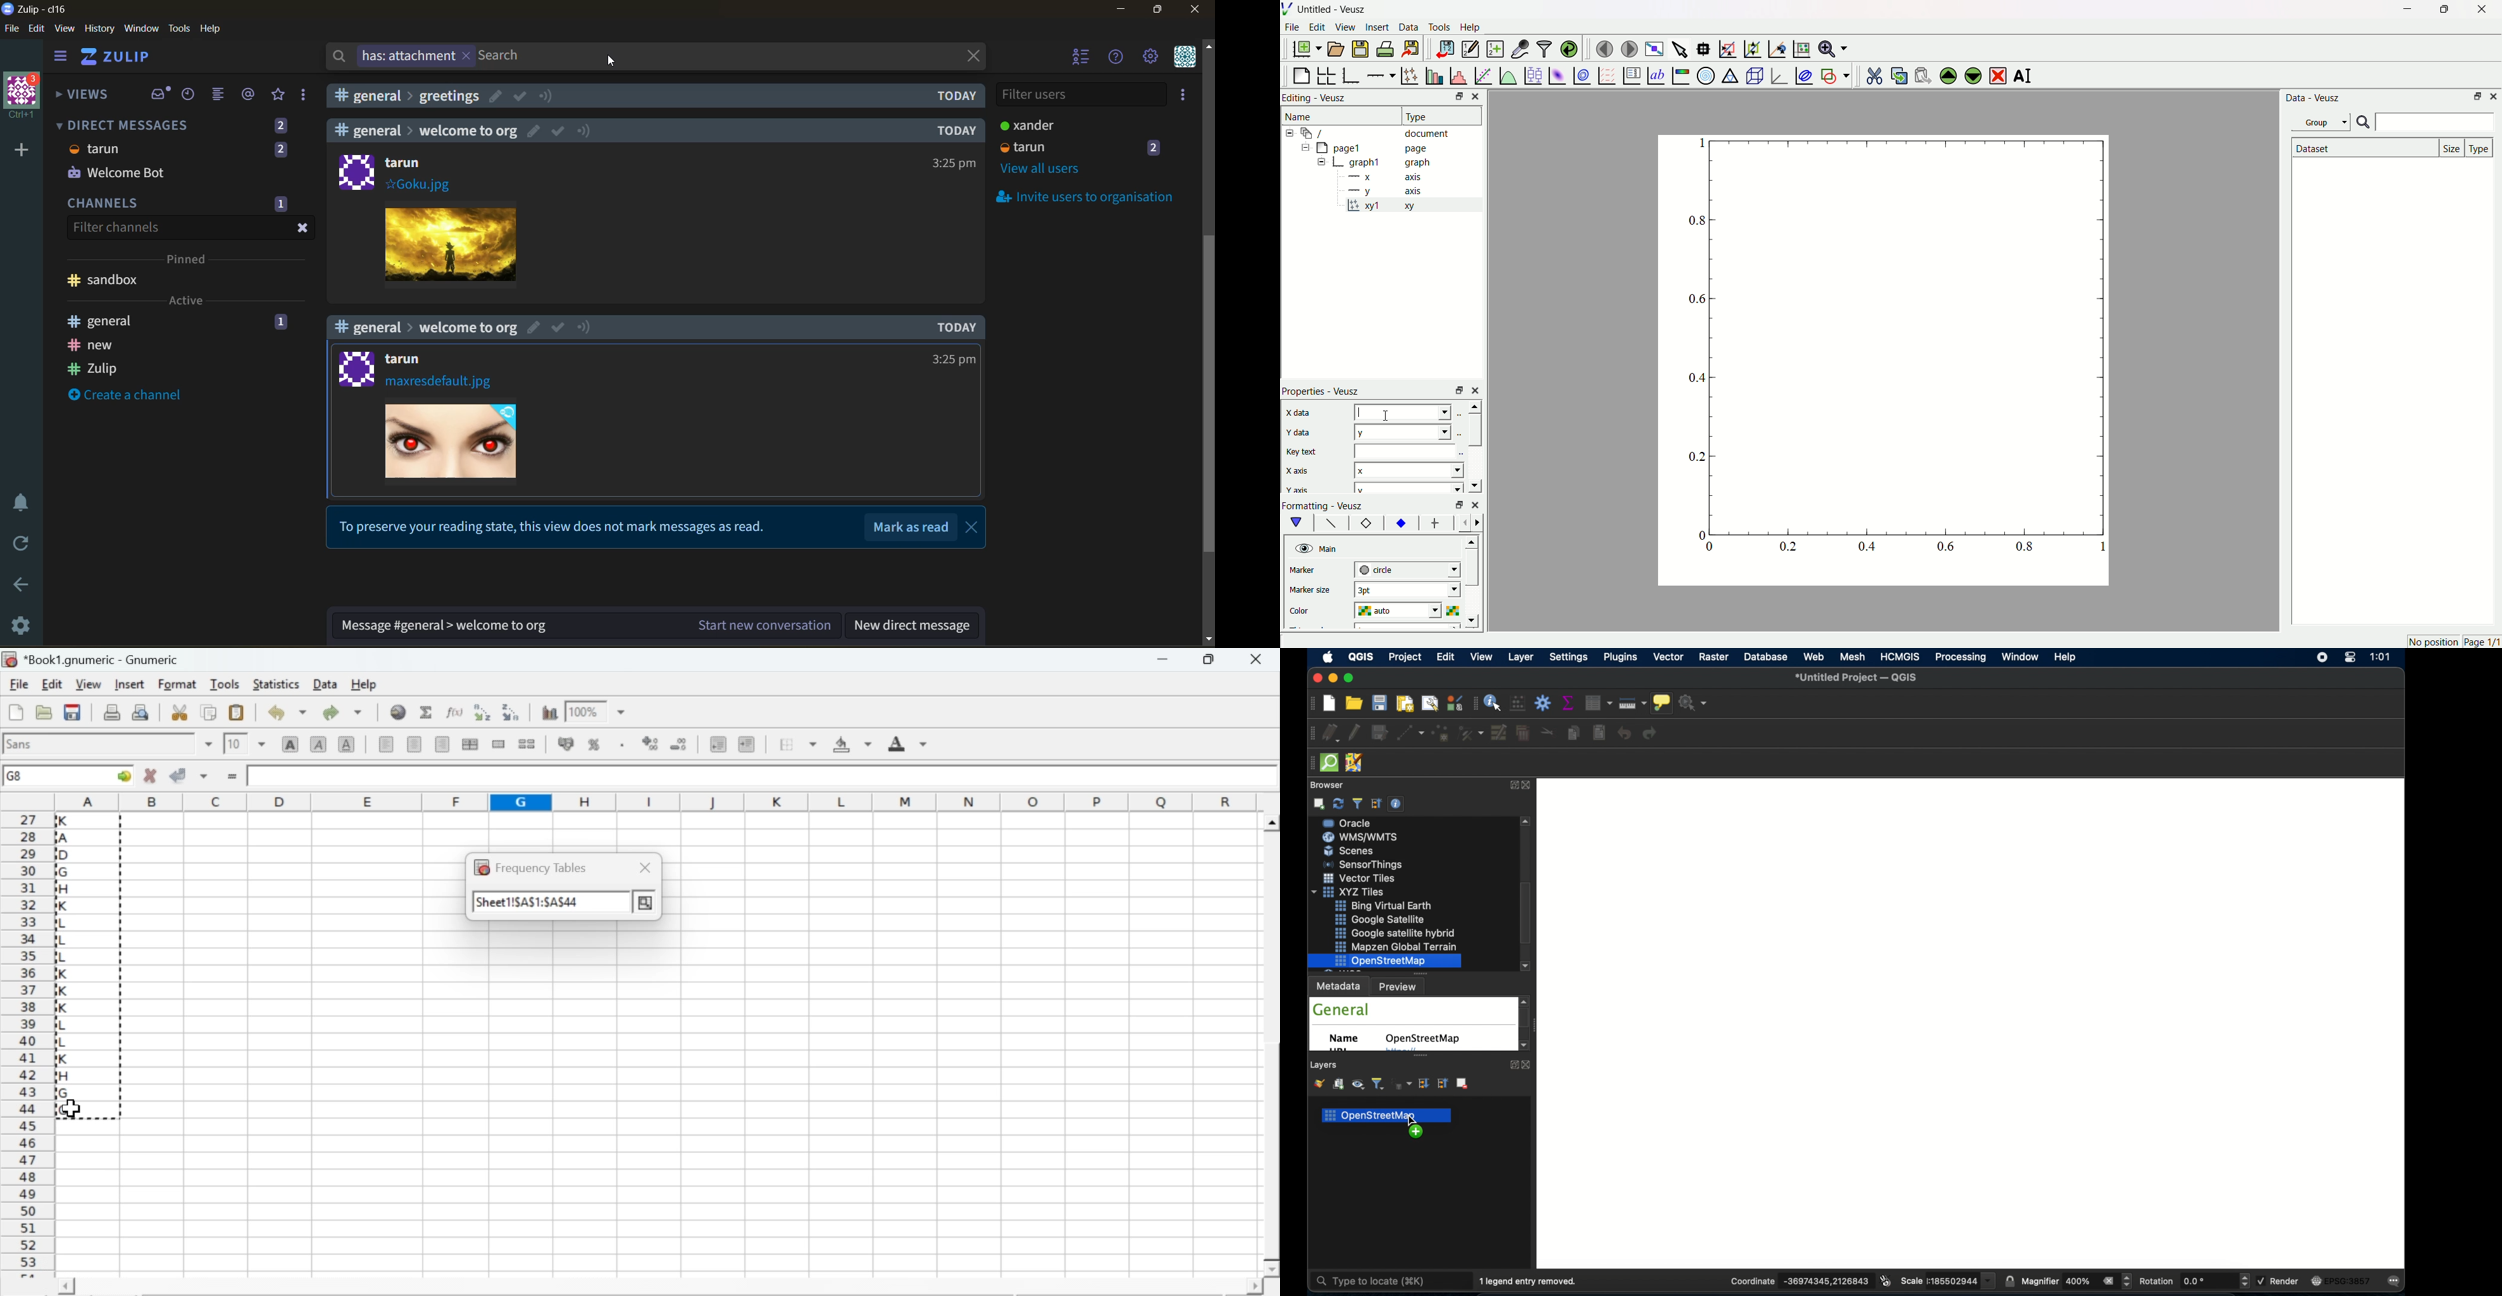 The width and height of the screenshot is (2520, 1316). I want to click on image color bar, so click(1680, 75).